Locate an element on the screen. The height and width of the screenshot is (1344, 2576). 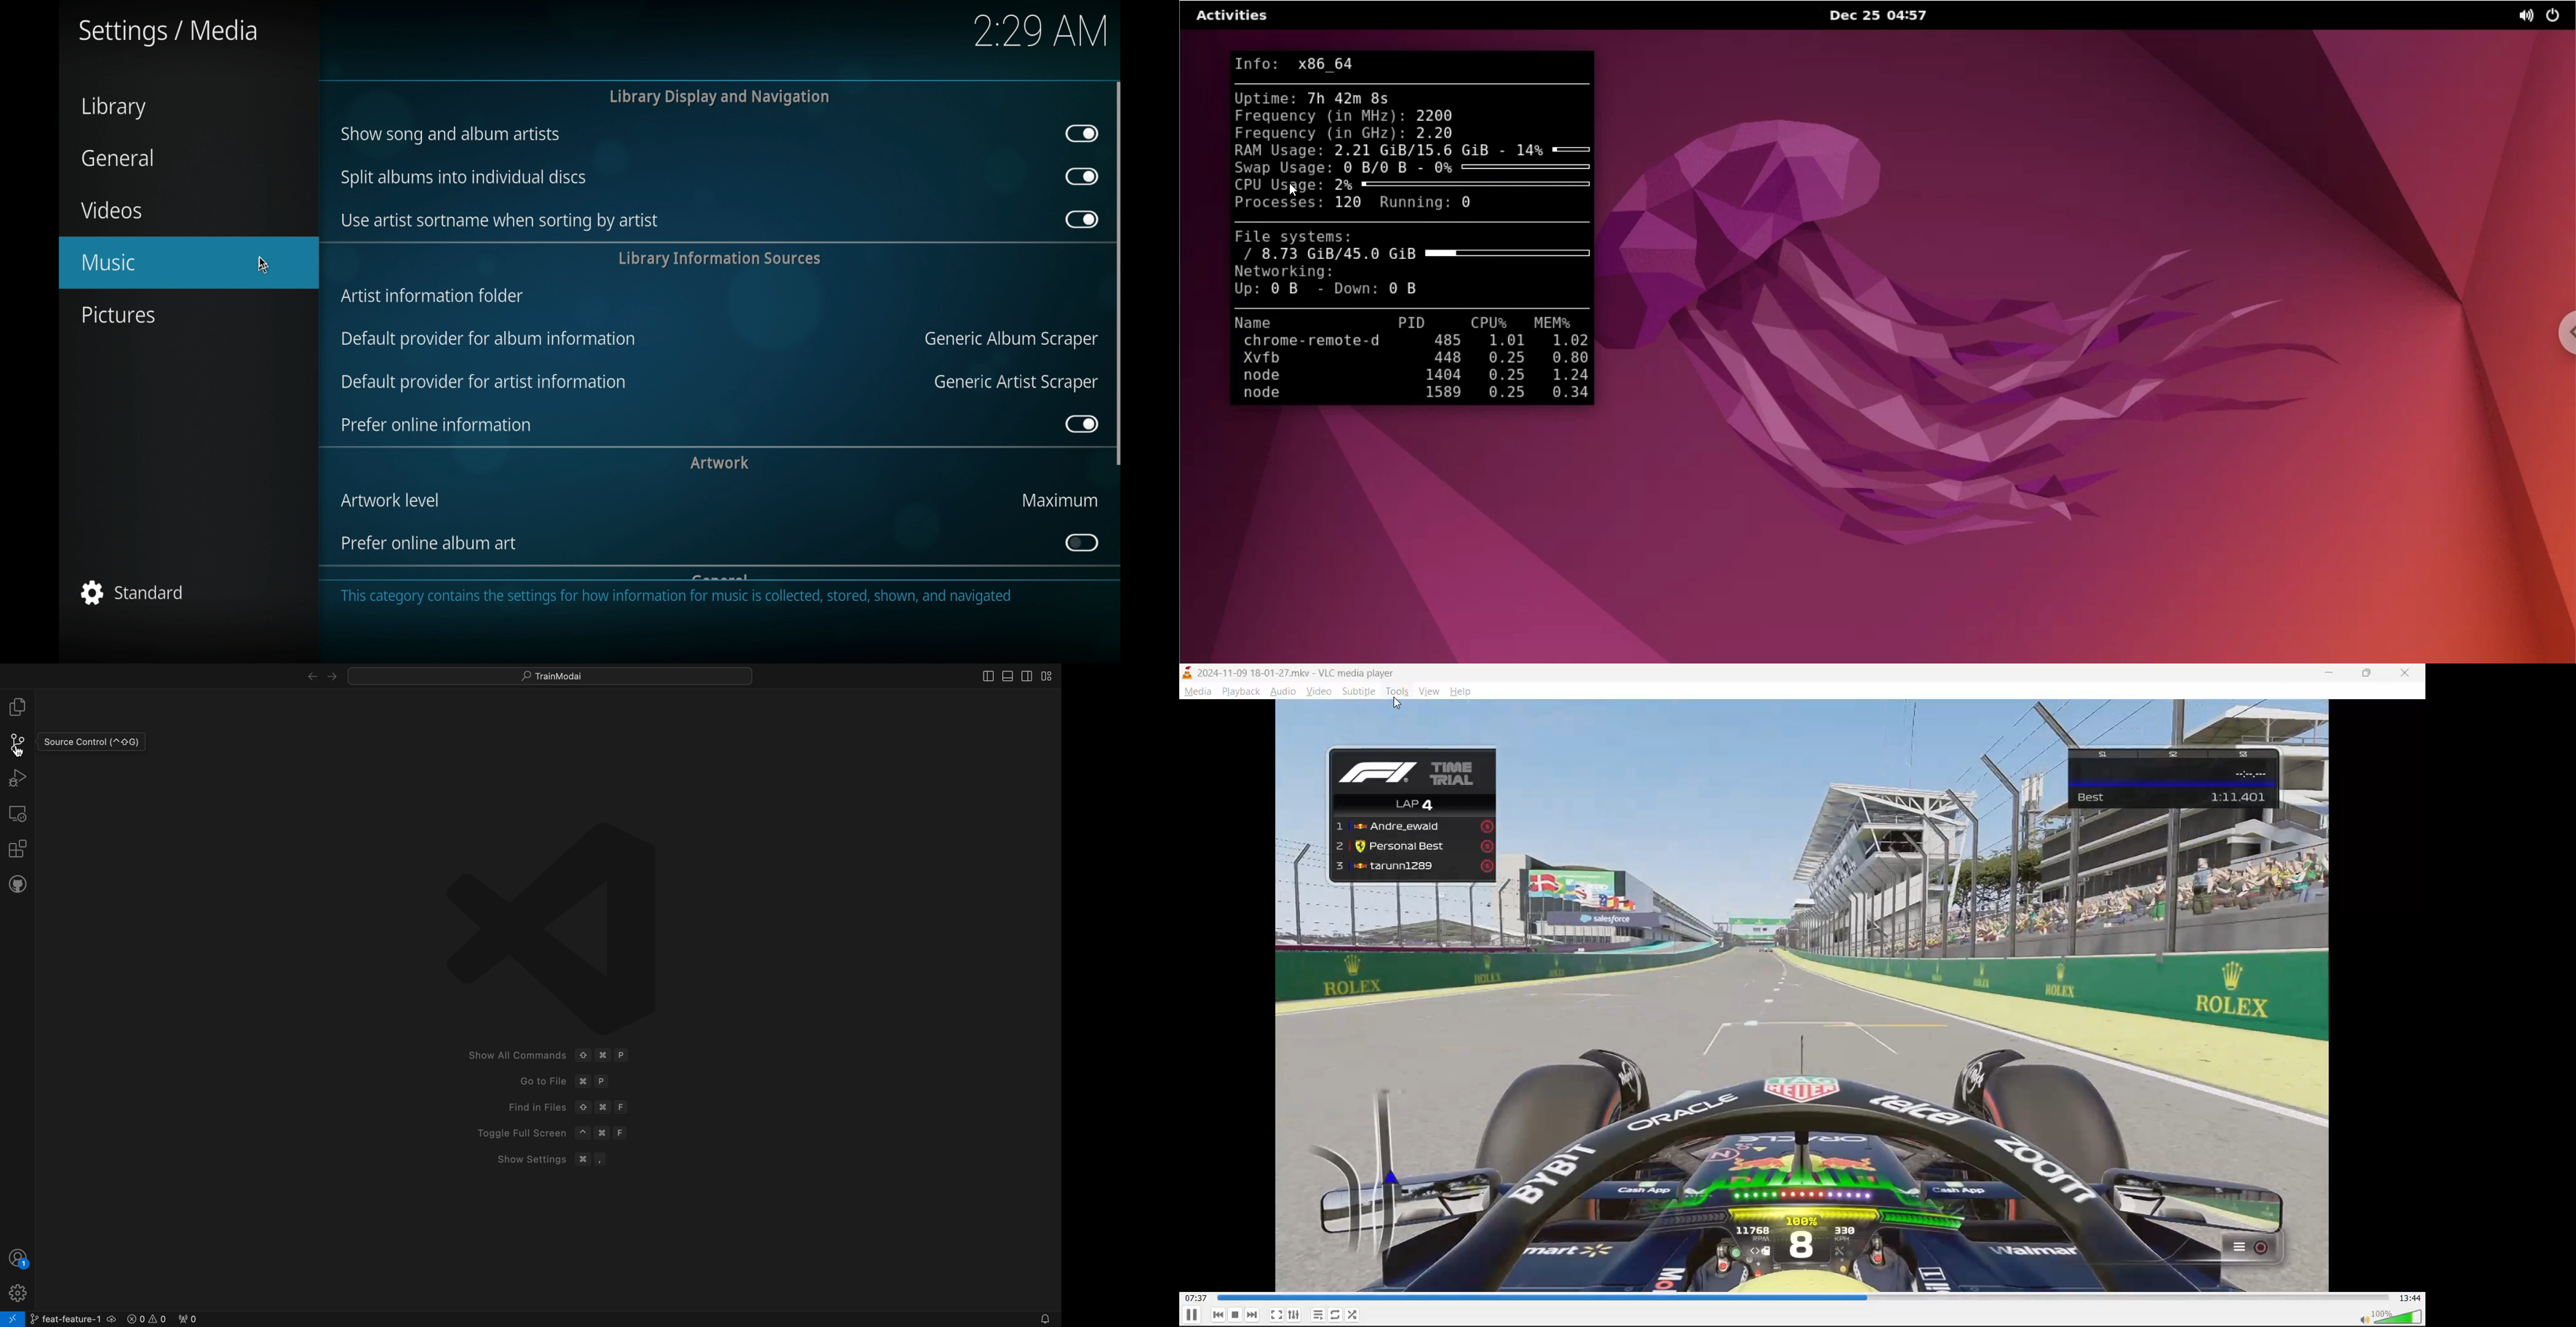
remote is located at coordinates (18, 813).